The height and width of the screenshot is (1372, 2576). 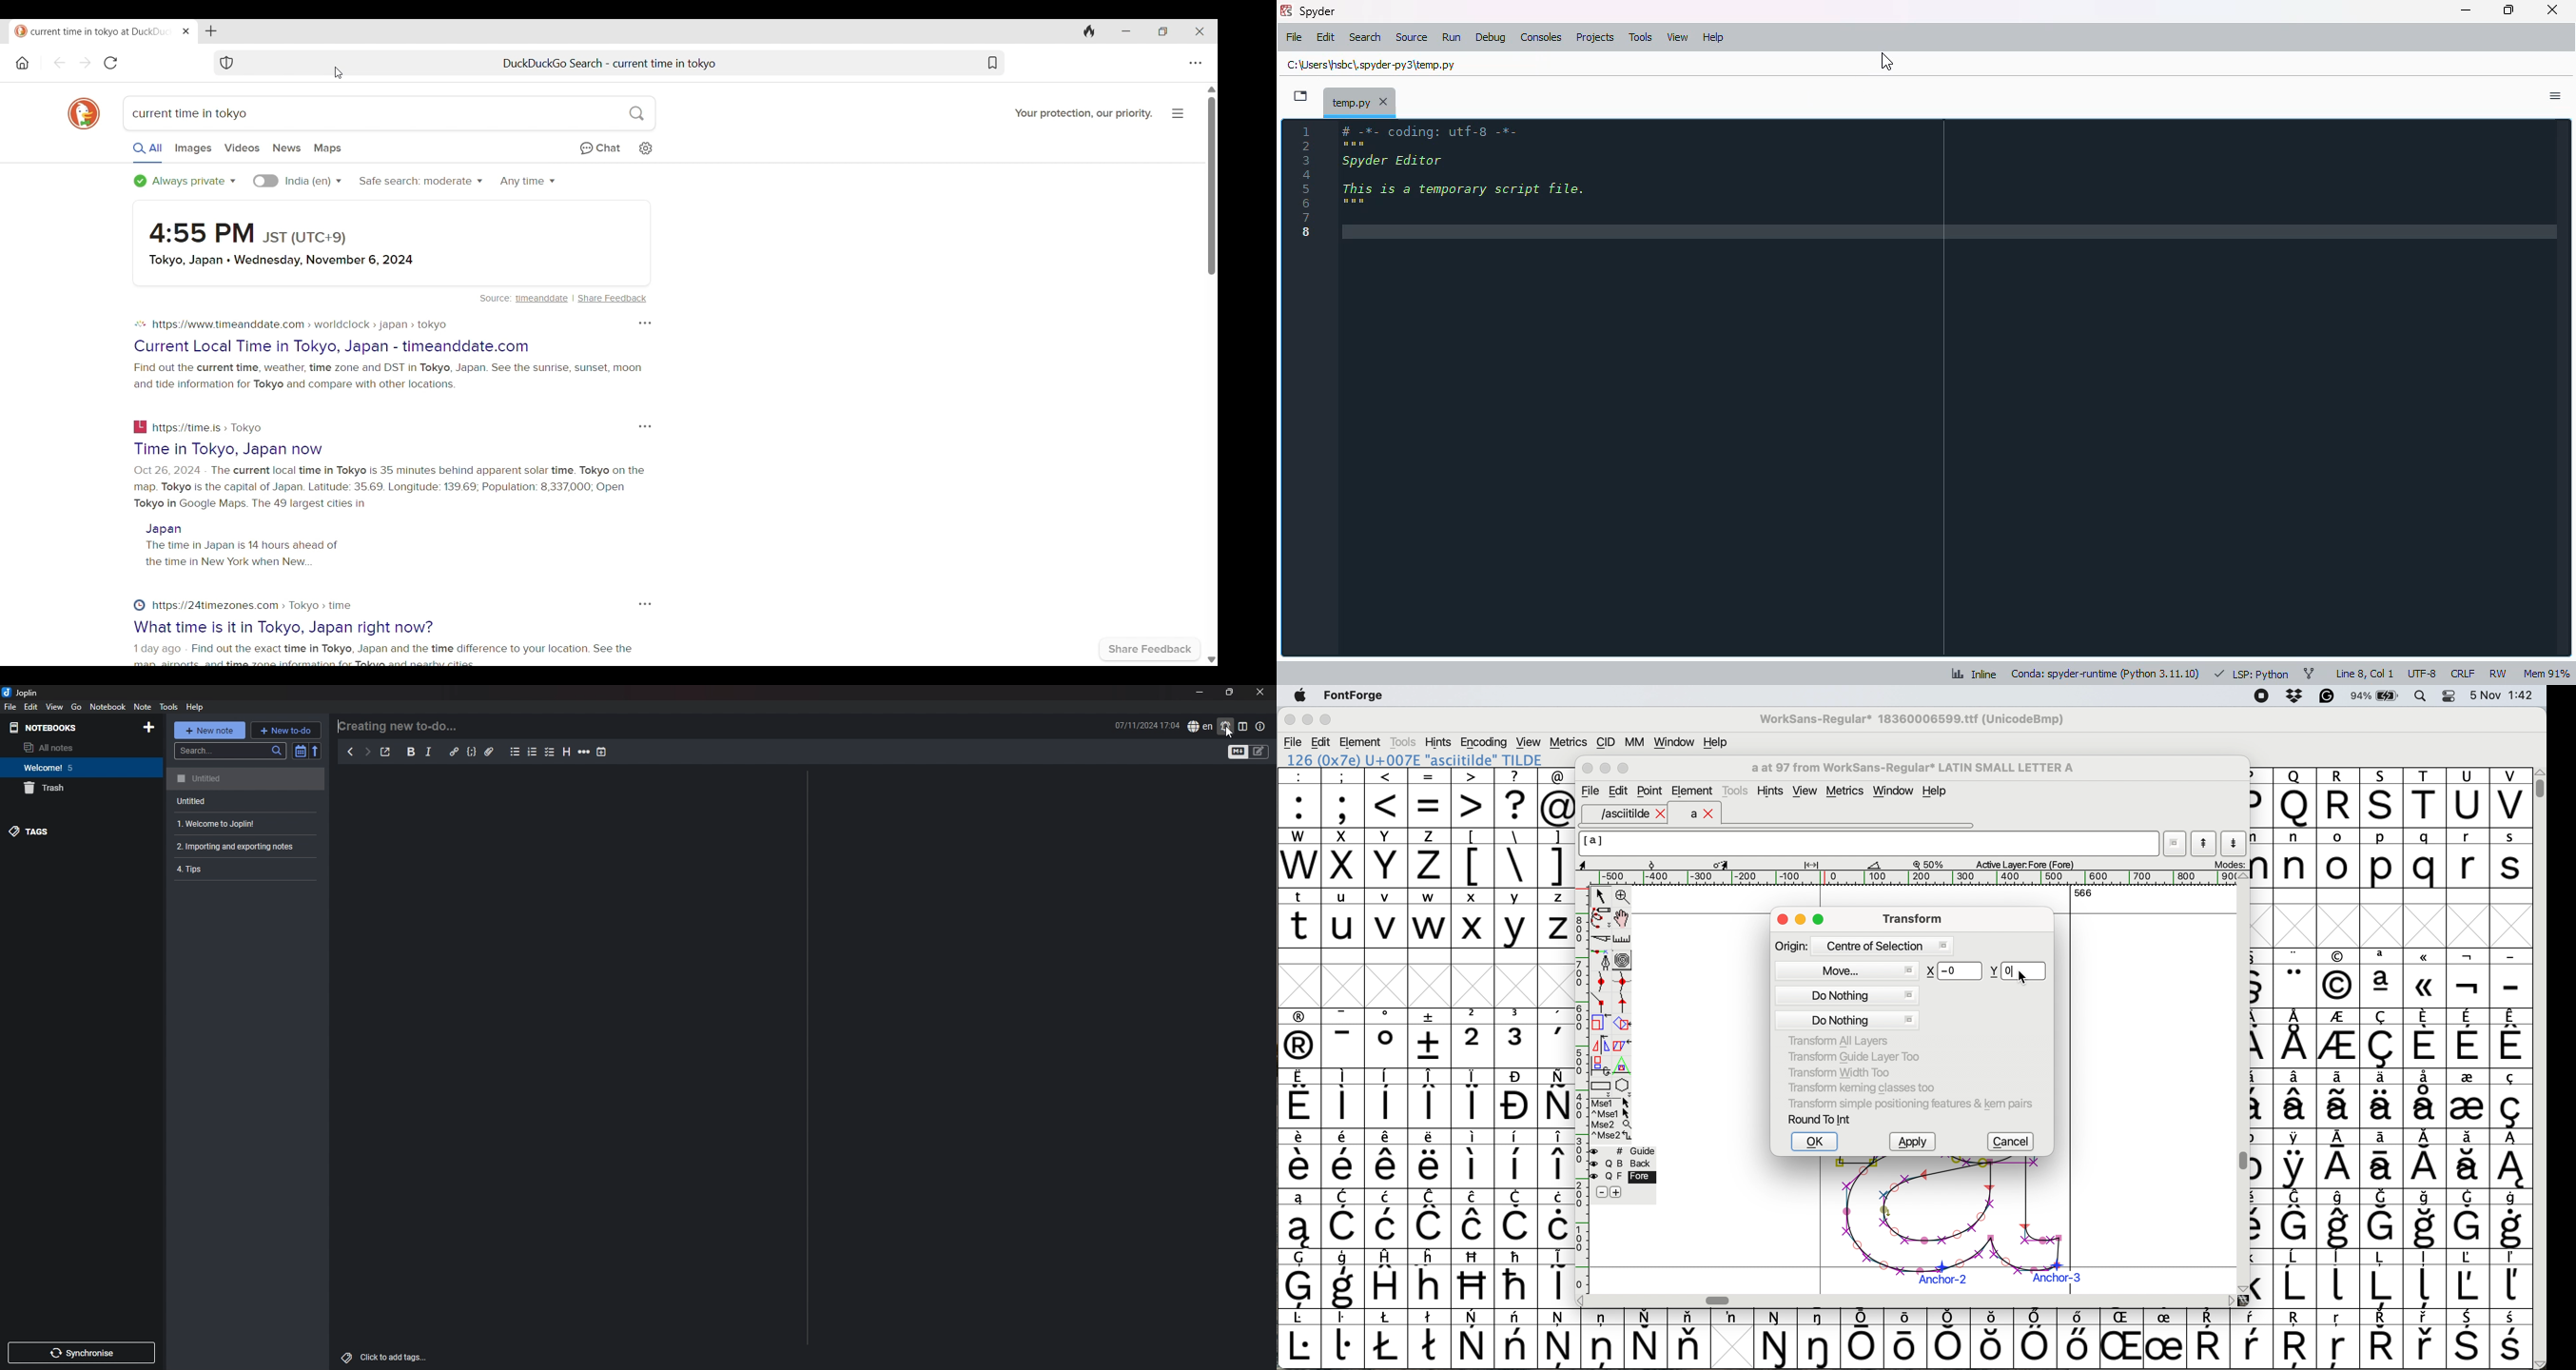 I want to click on add a  point then drag out its control points, so click(x=1602, y=959).